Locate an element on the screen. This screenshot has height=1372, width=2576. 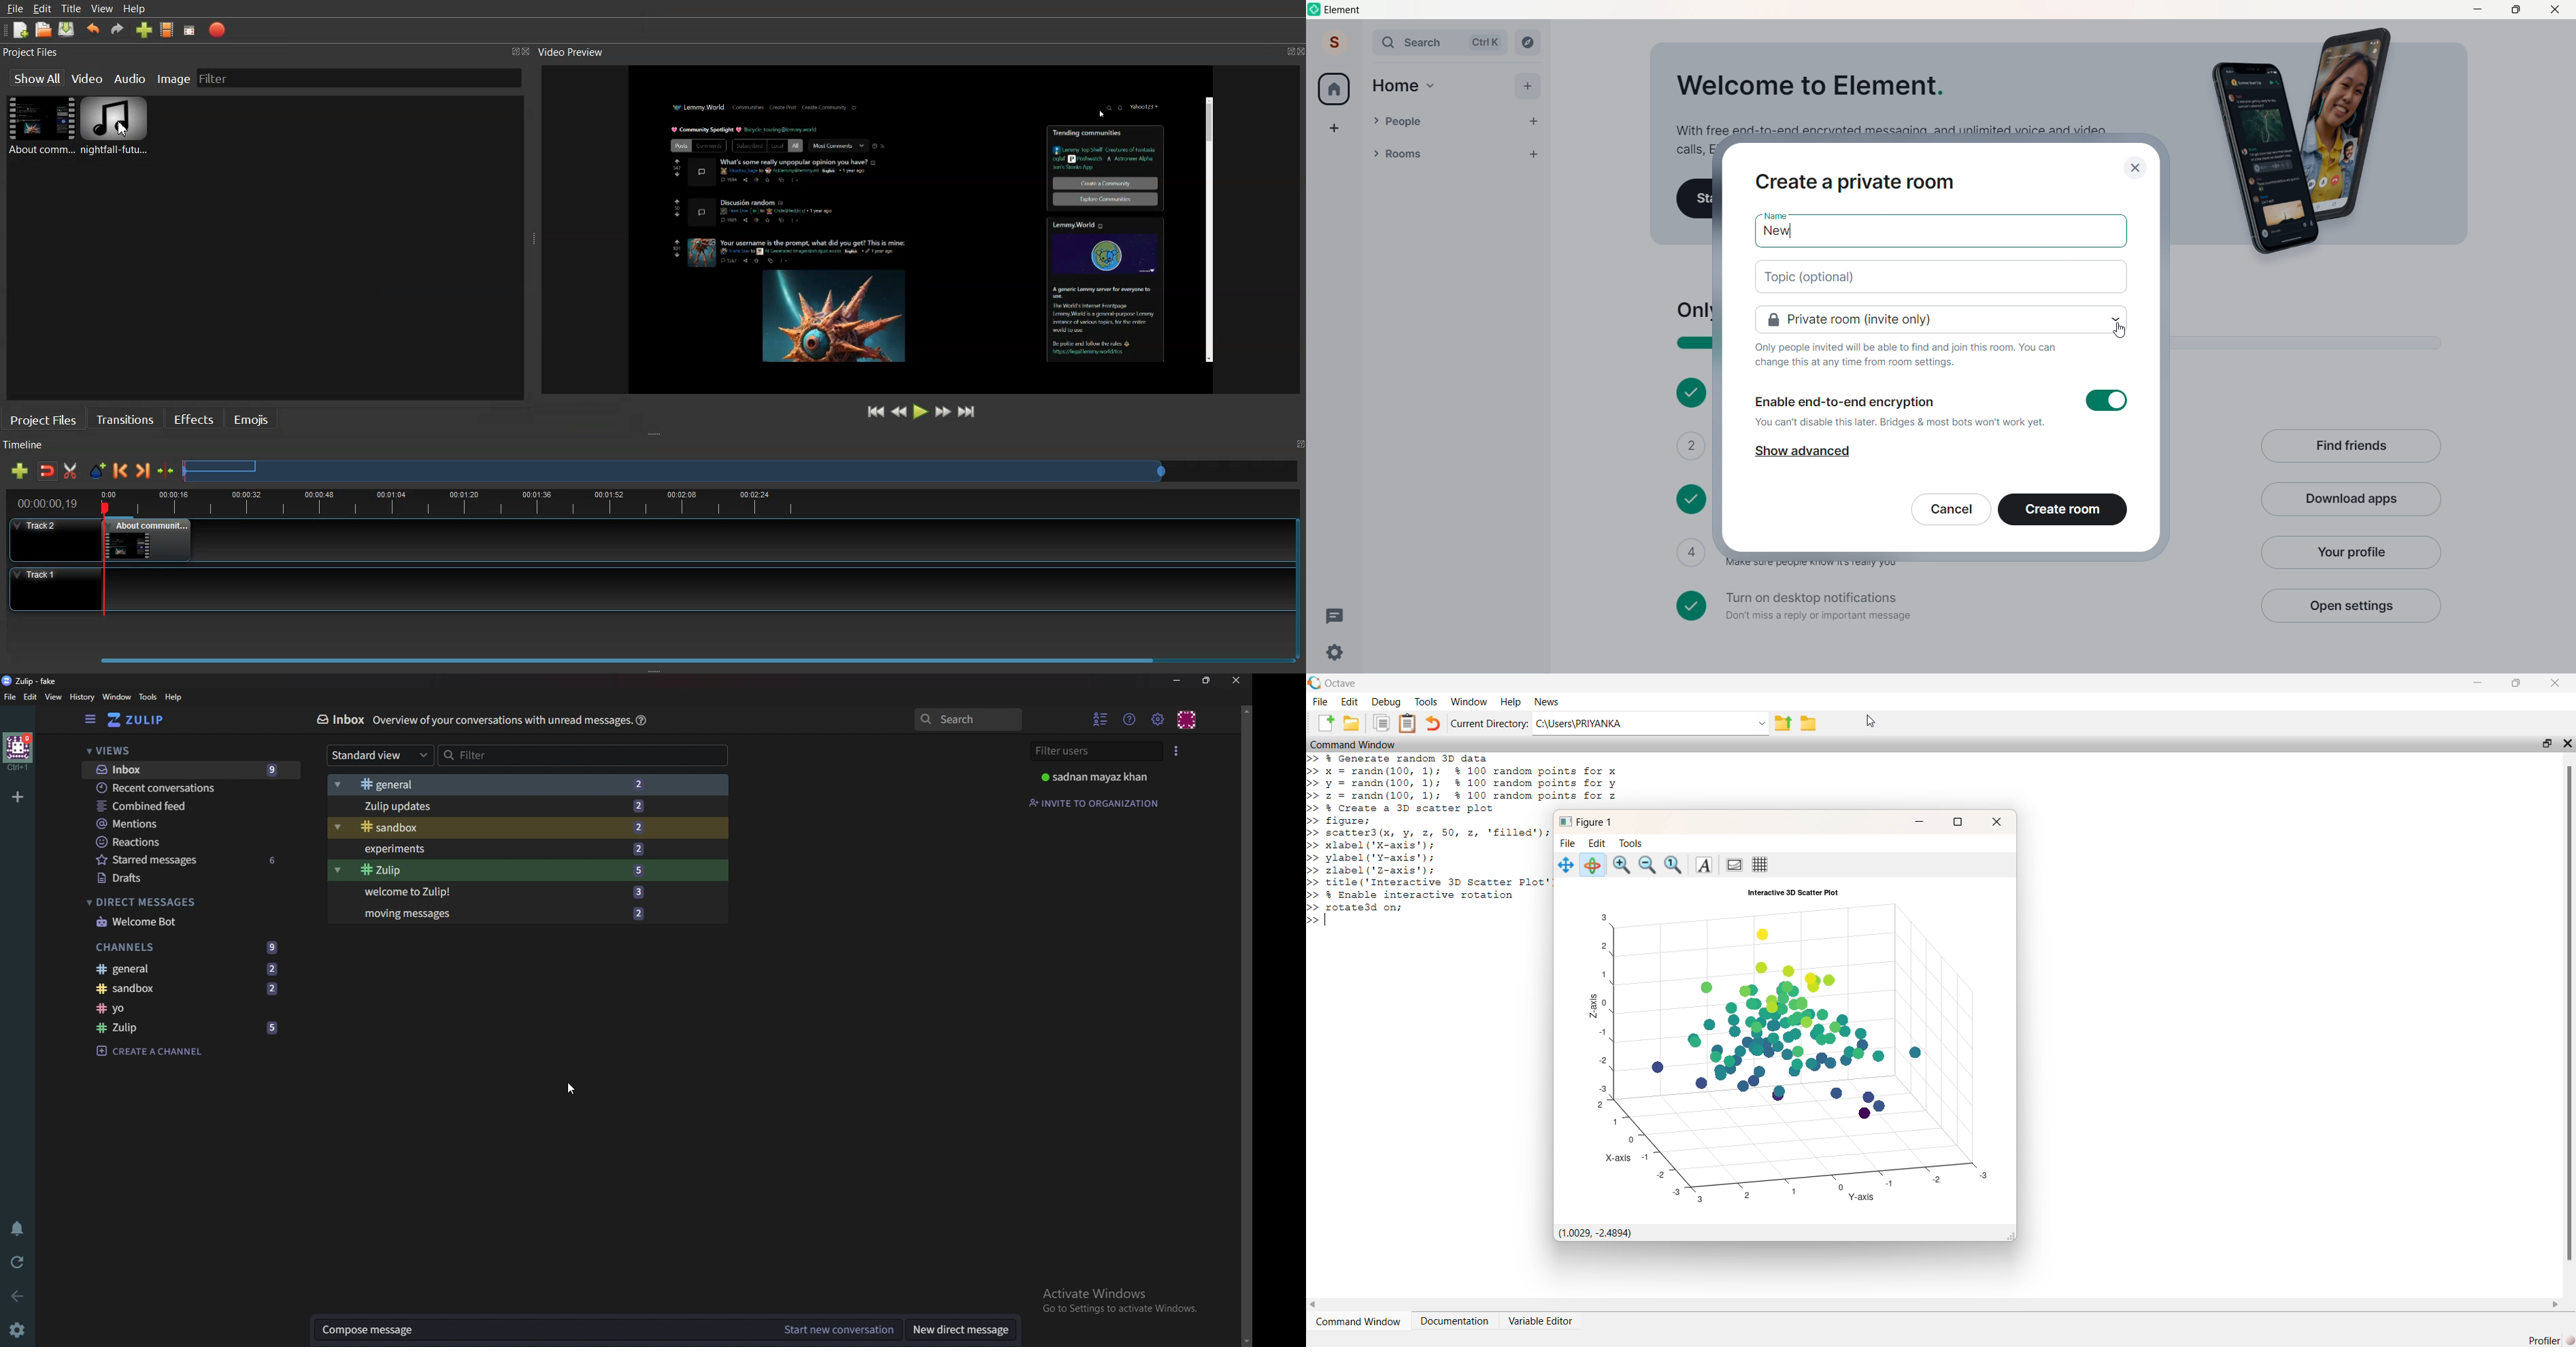
scroll left is located at coordinates (1314, 1305).